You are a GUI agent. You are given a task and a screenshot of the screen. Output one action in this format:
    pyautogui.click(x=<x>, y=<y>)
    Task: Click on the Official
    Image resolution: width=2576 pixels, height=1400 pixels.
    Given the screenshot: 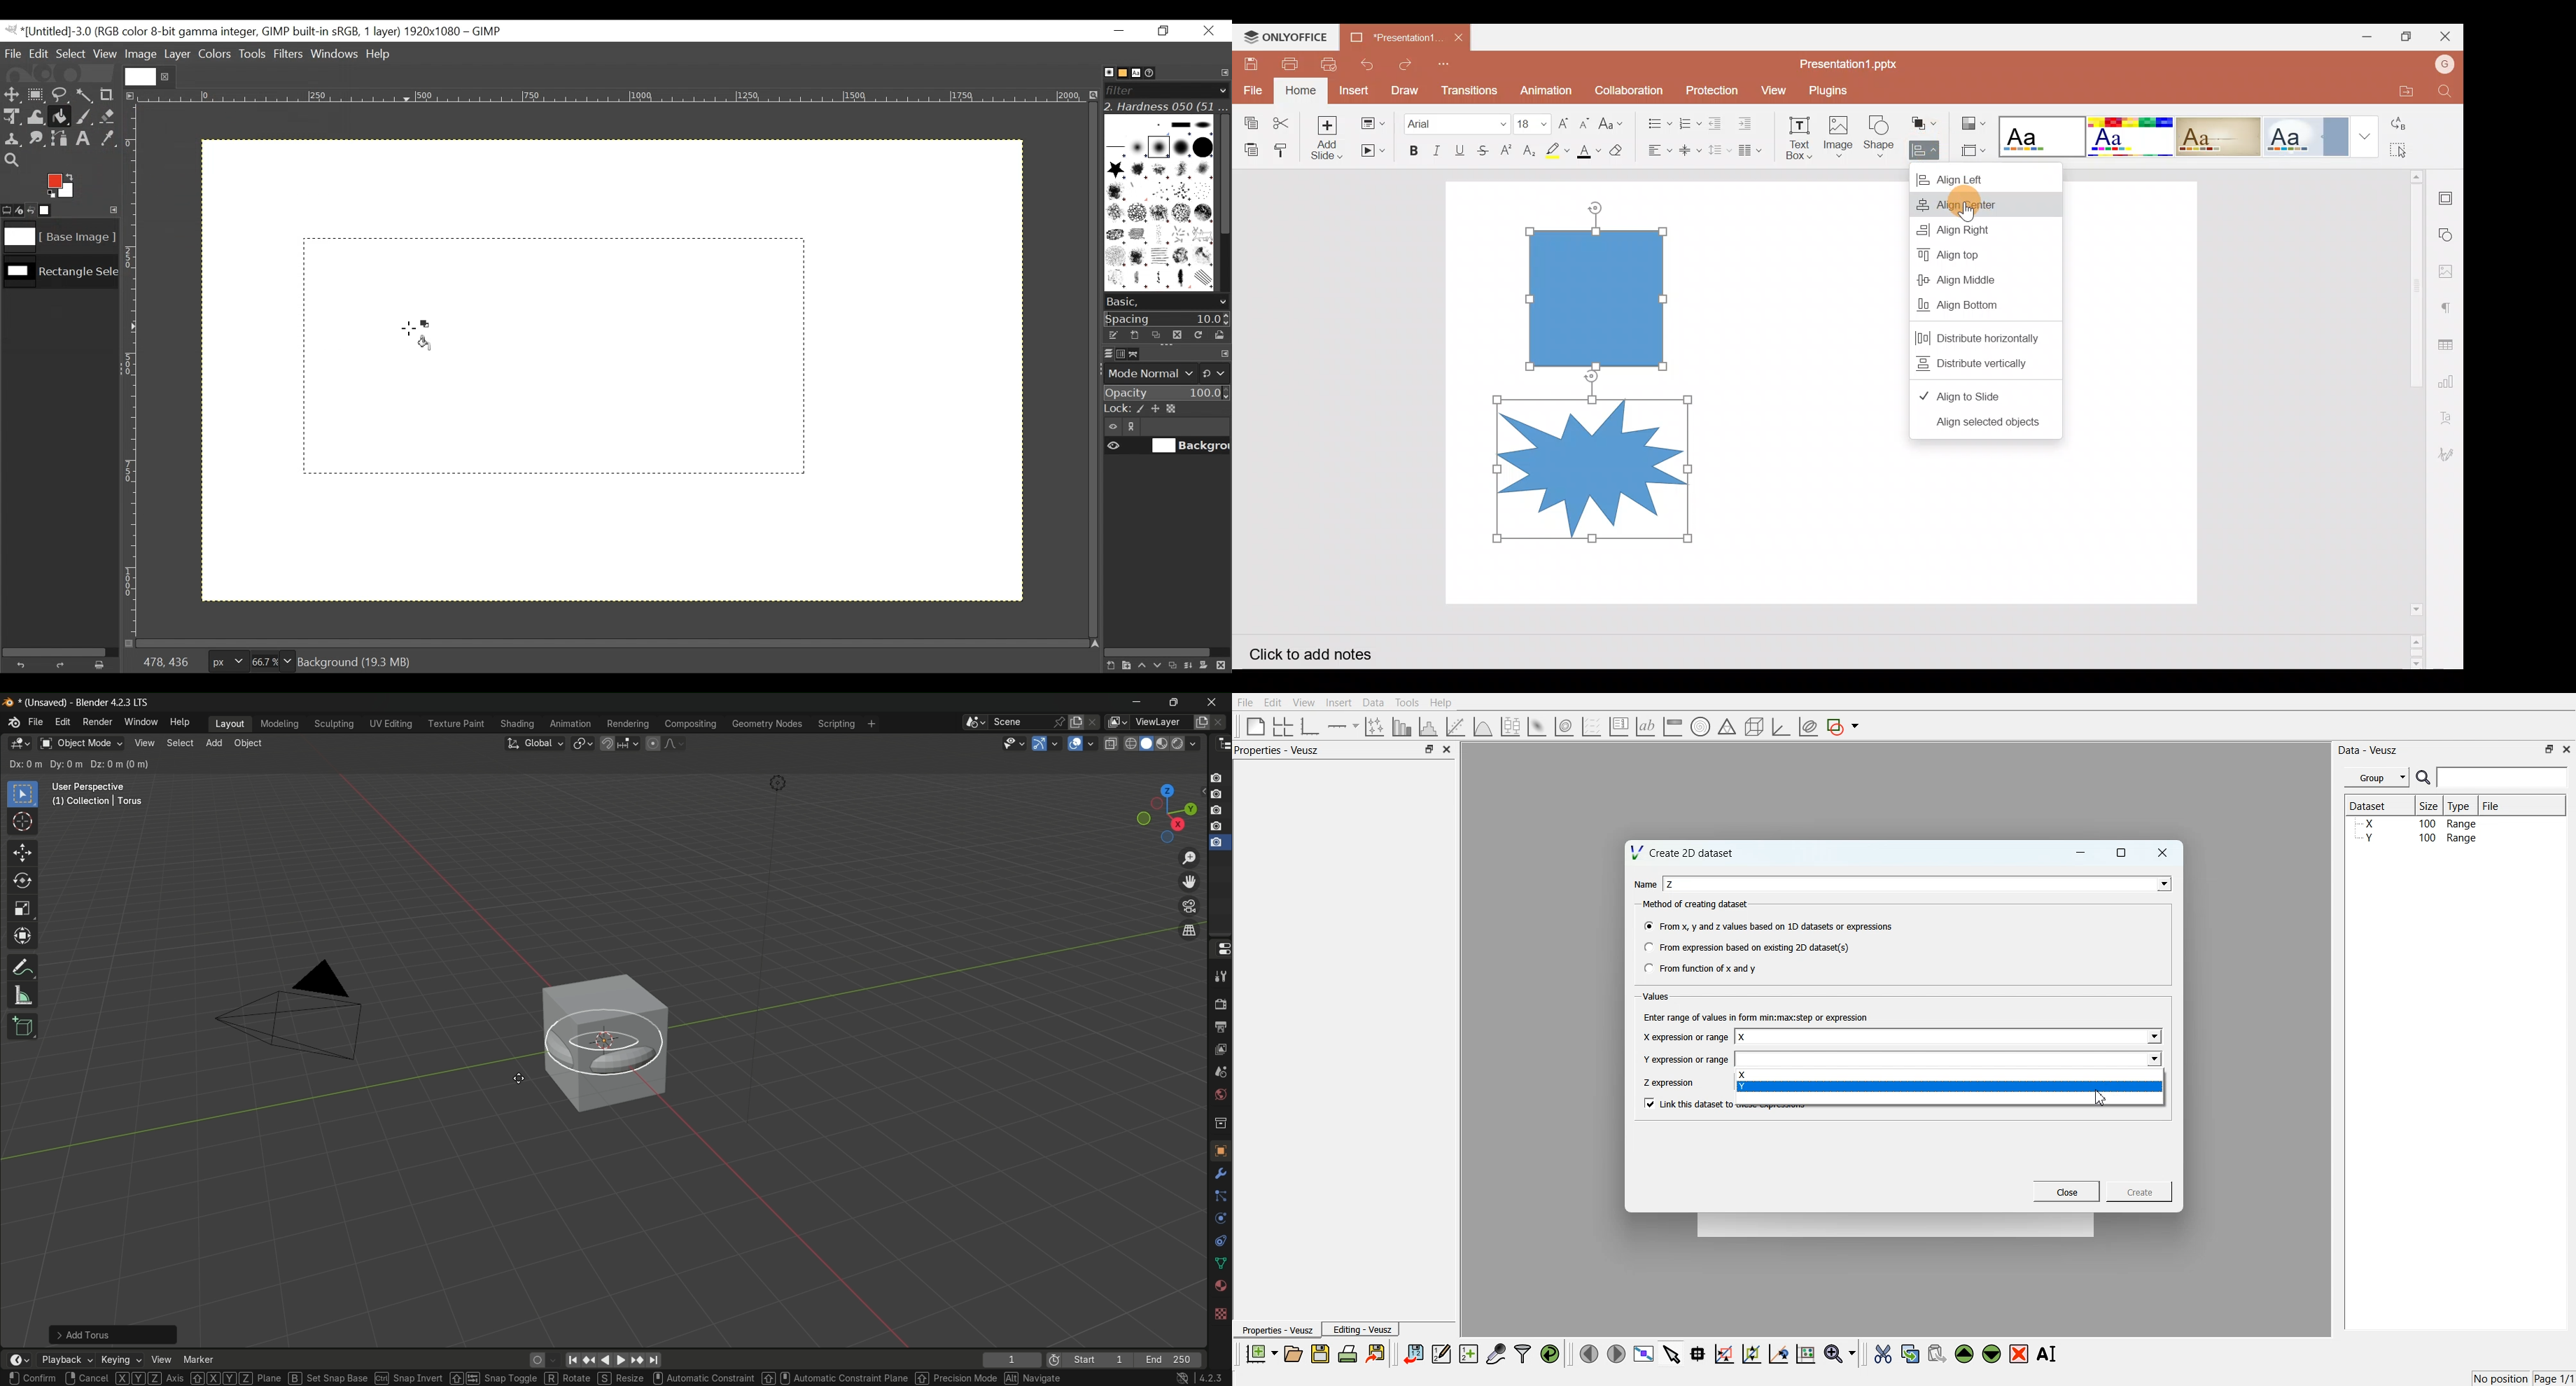 What is the action you would take?
    pyautogui.click(x=2320, y=135)
    